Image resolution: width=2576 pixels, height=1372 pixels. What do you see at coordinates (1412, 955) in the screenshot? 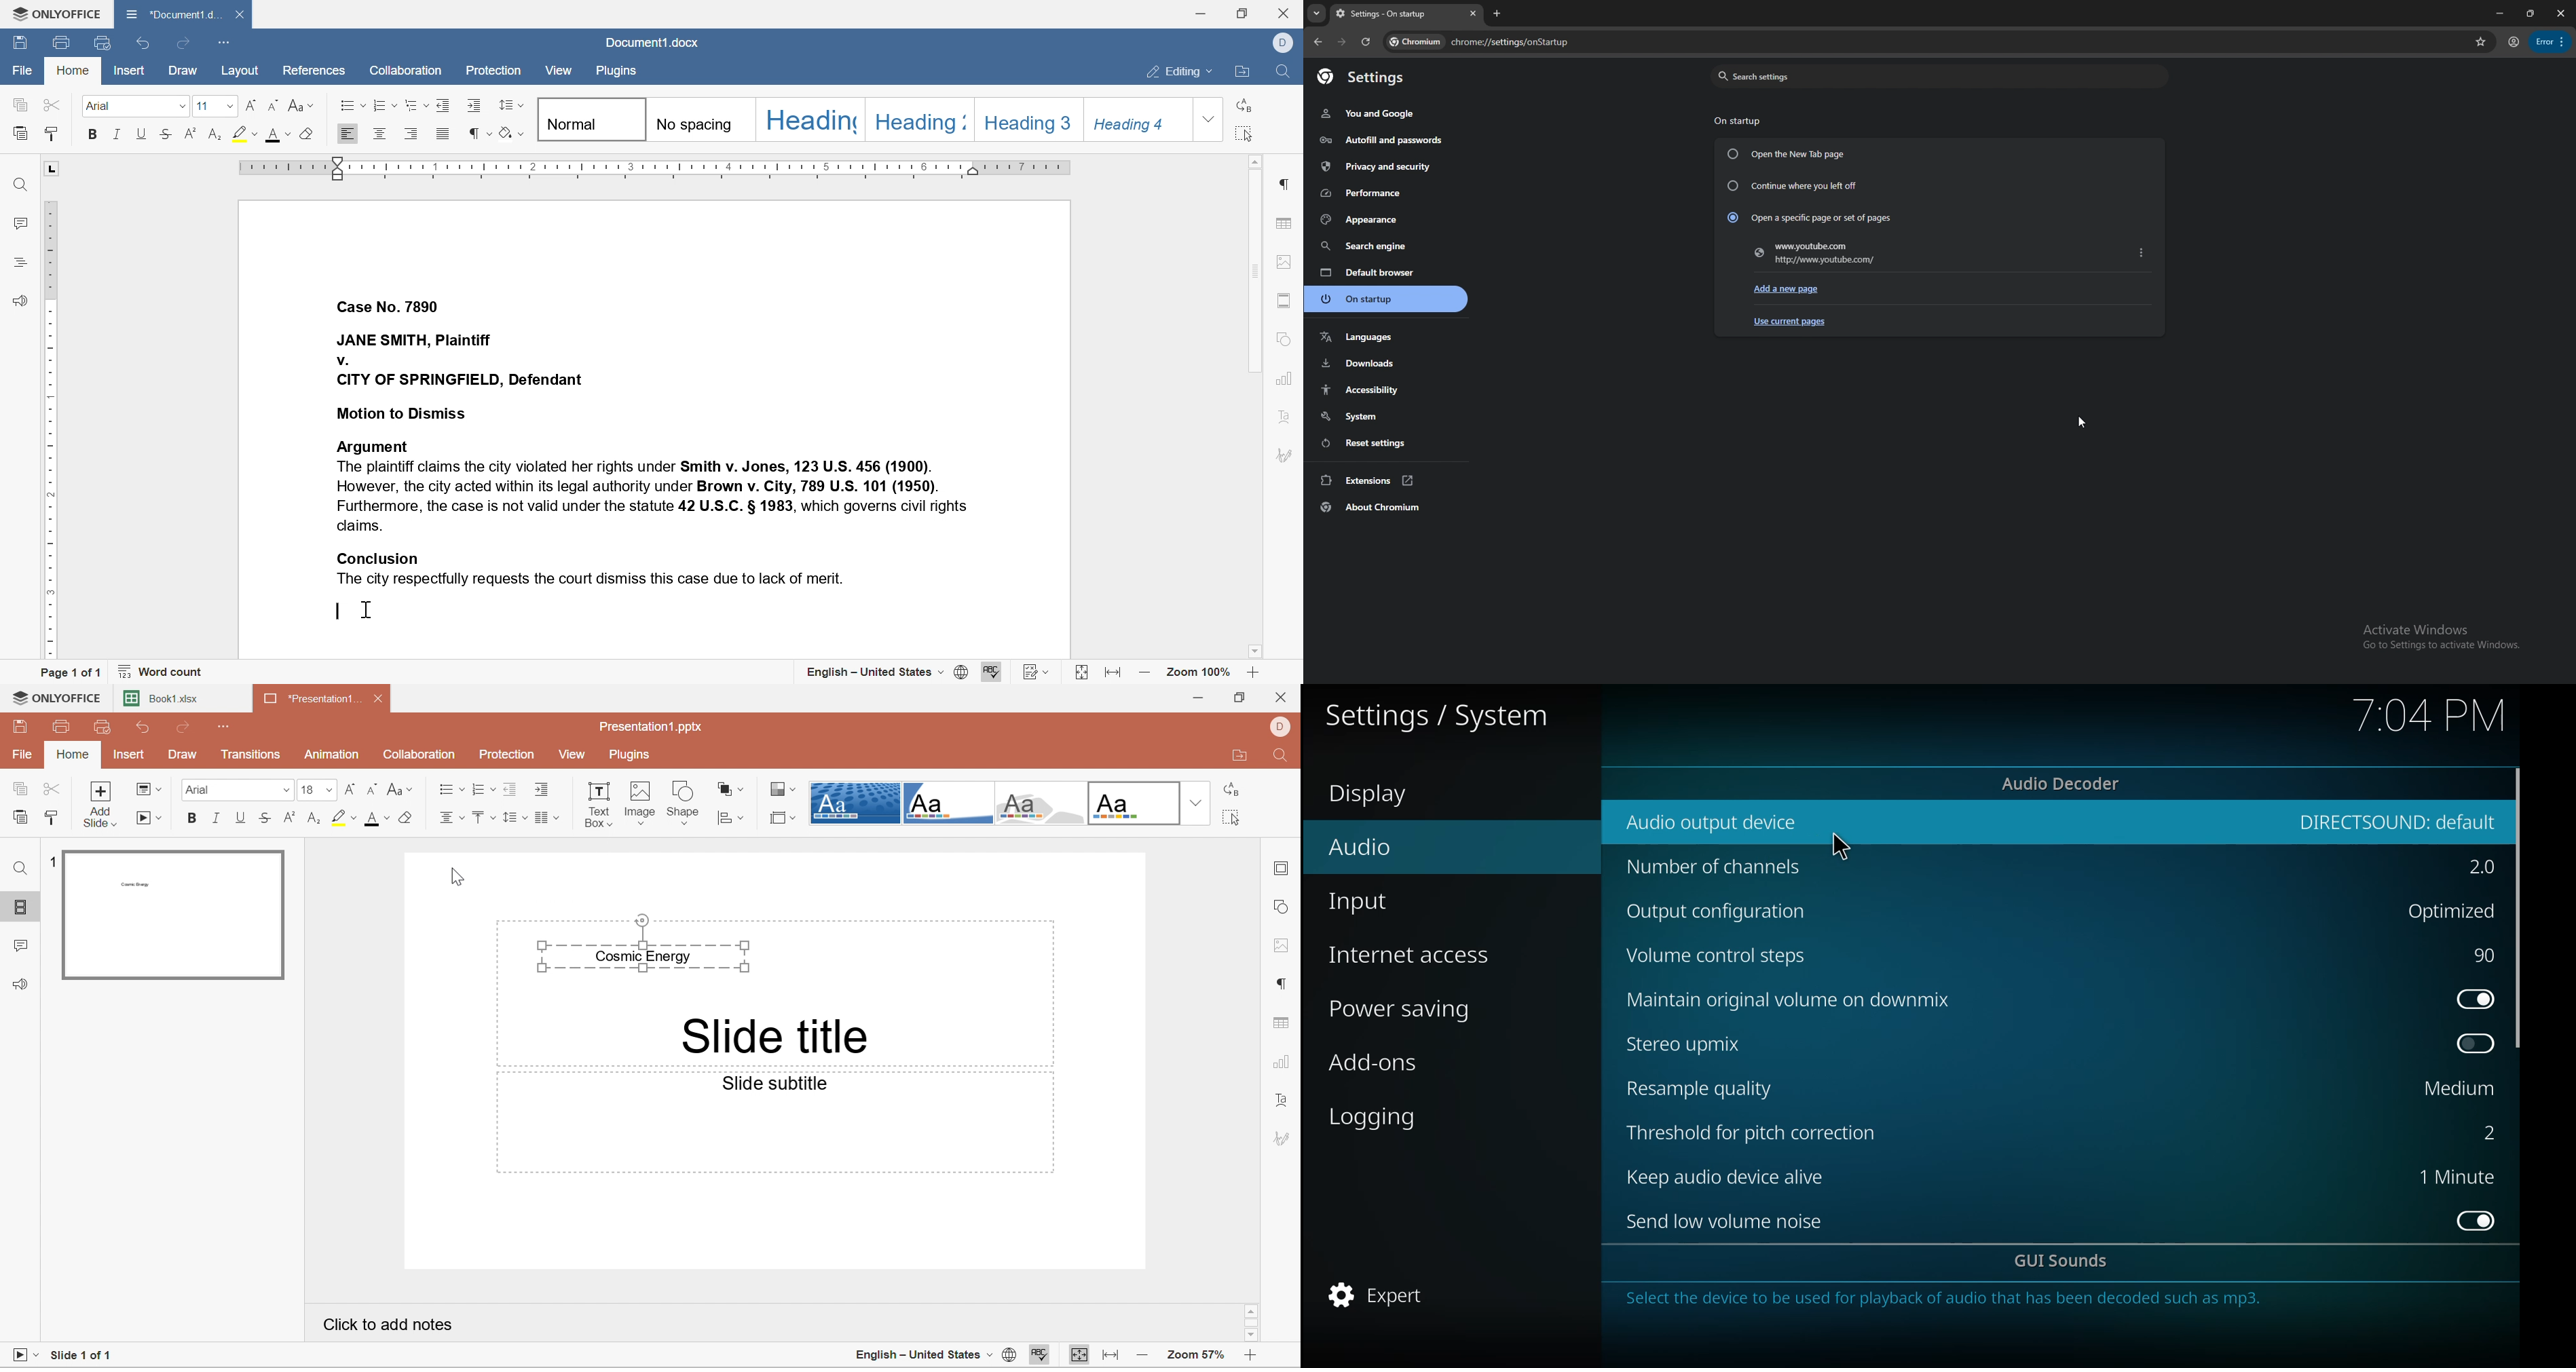
I see `internet access` at bounding box center [1412, 955].